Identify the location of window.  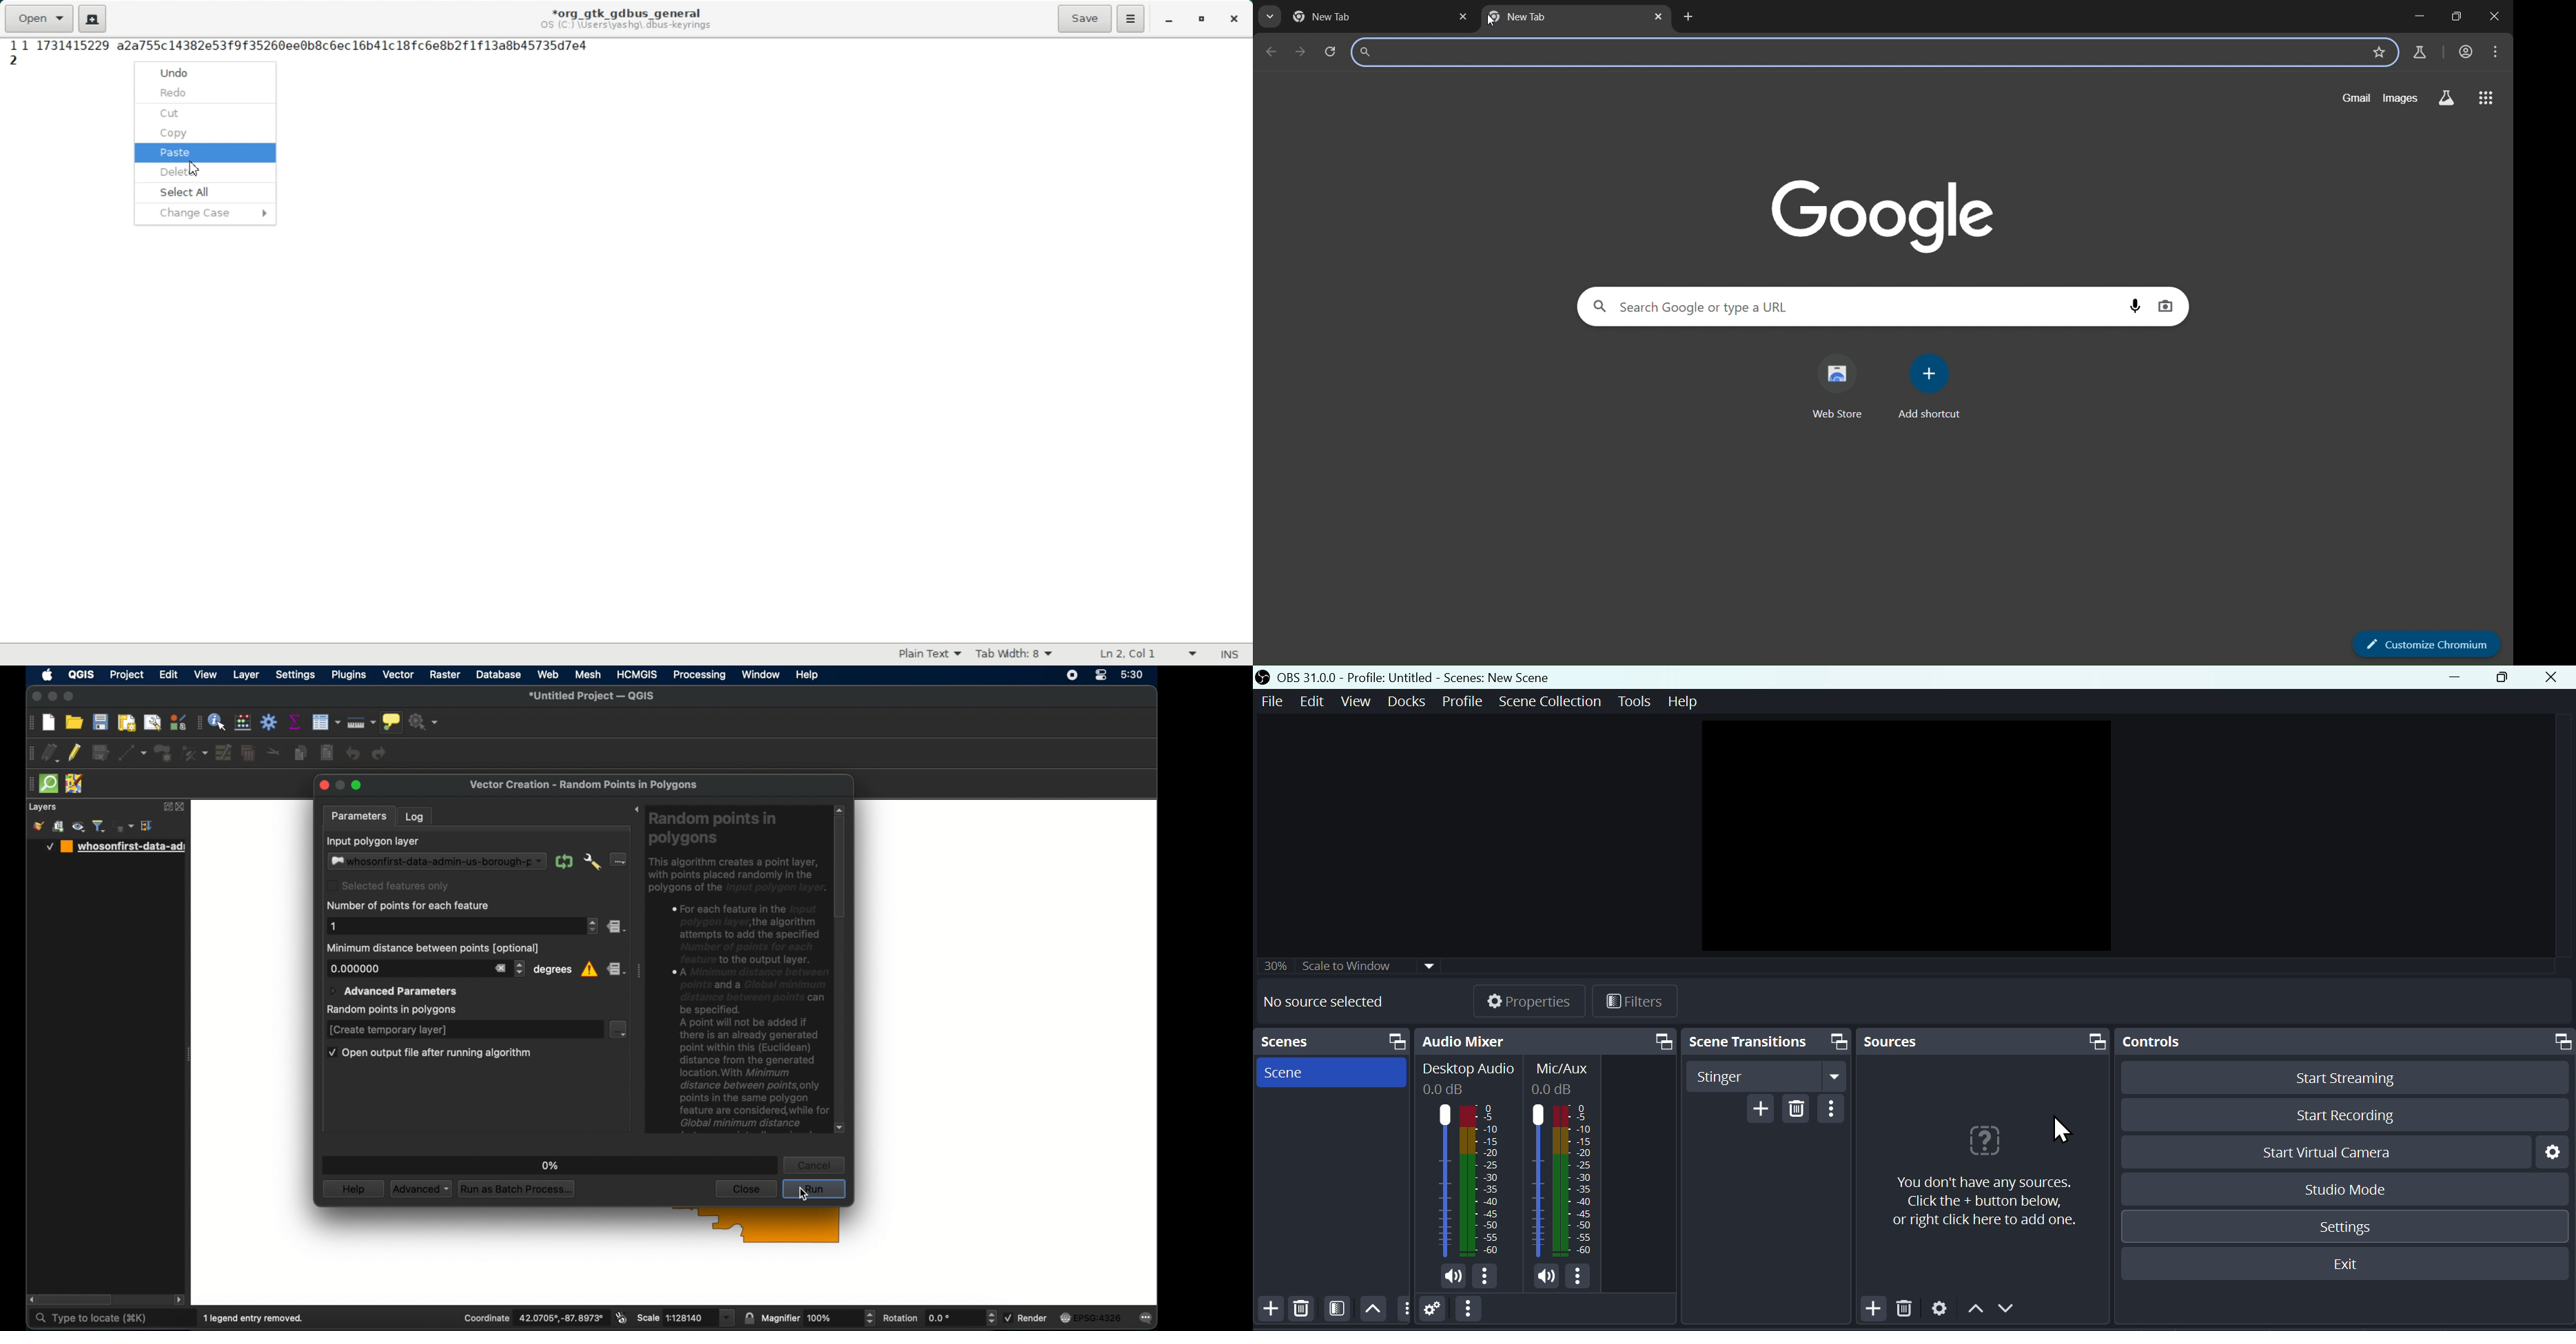
(761, 675).